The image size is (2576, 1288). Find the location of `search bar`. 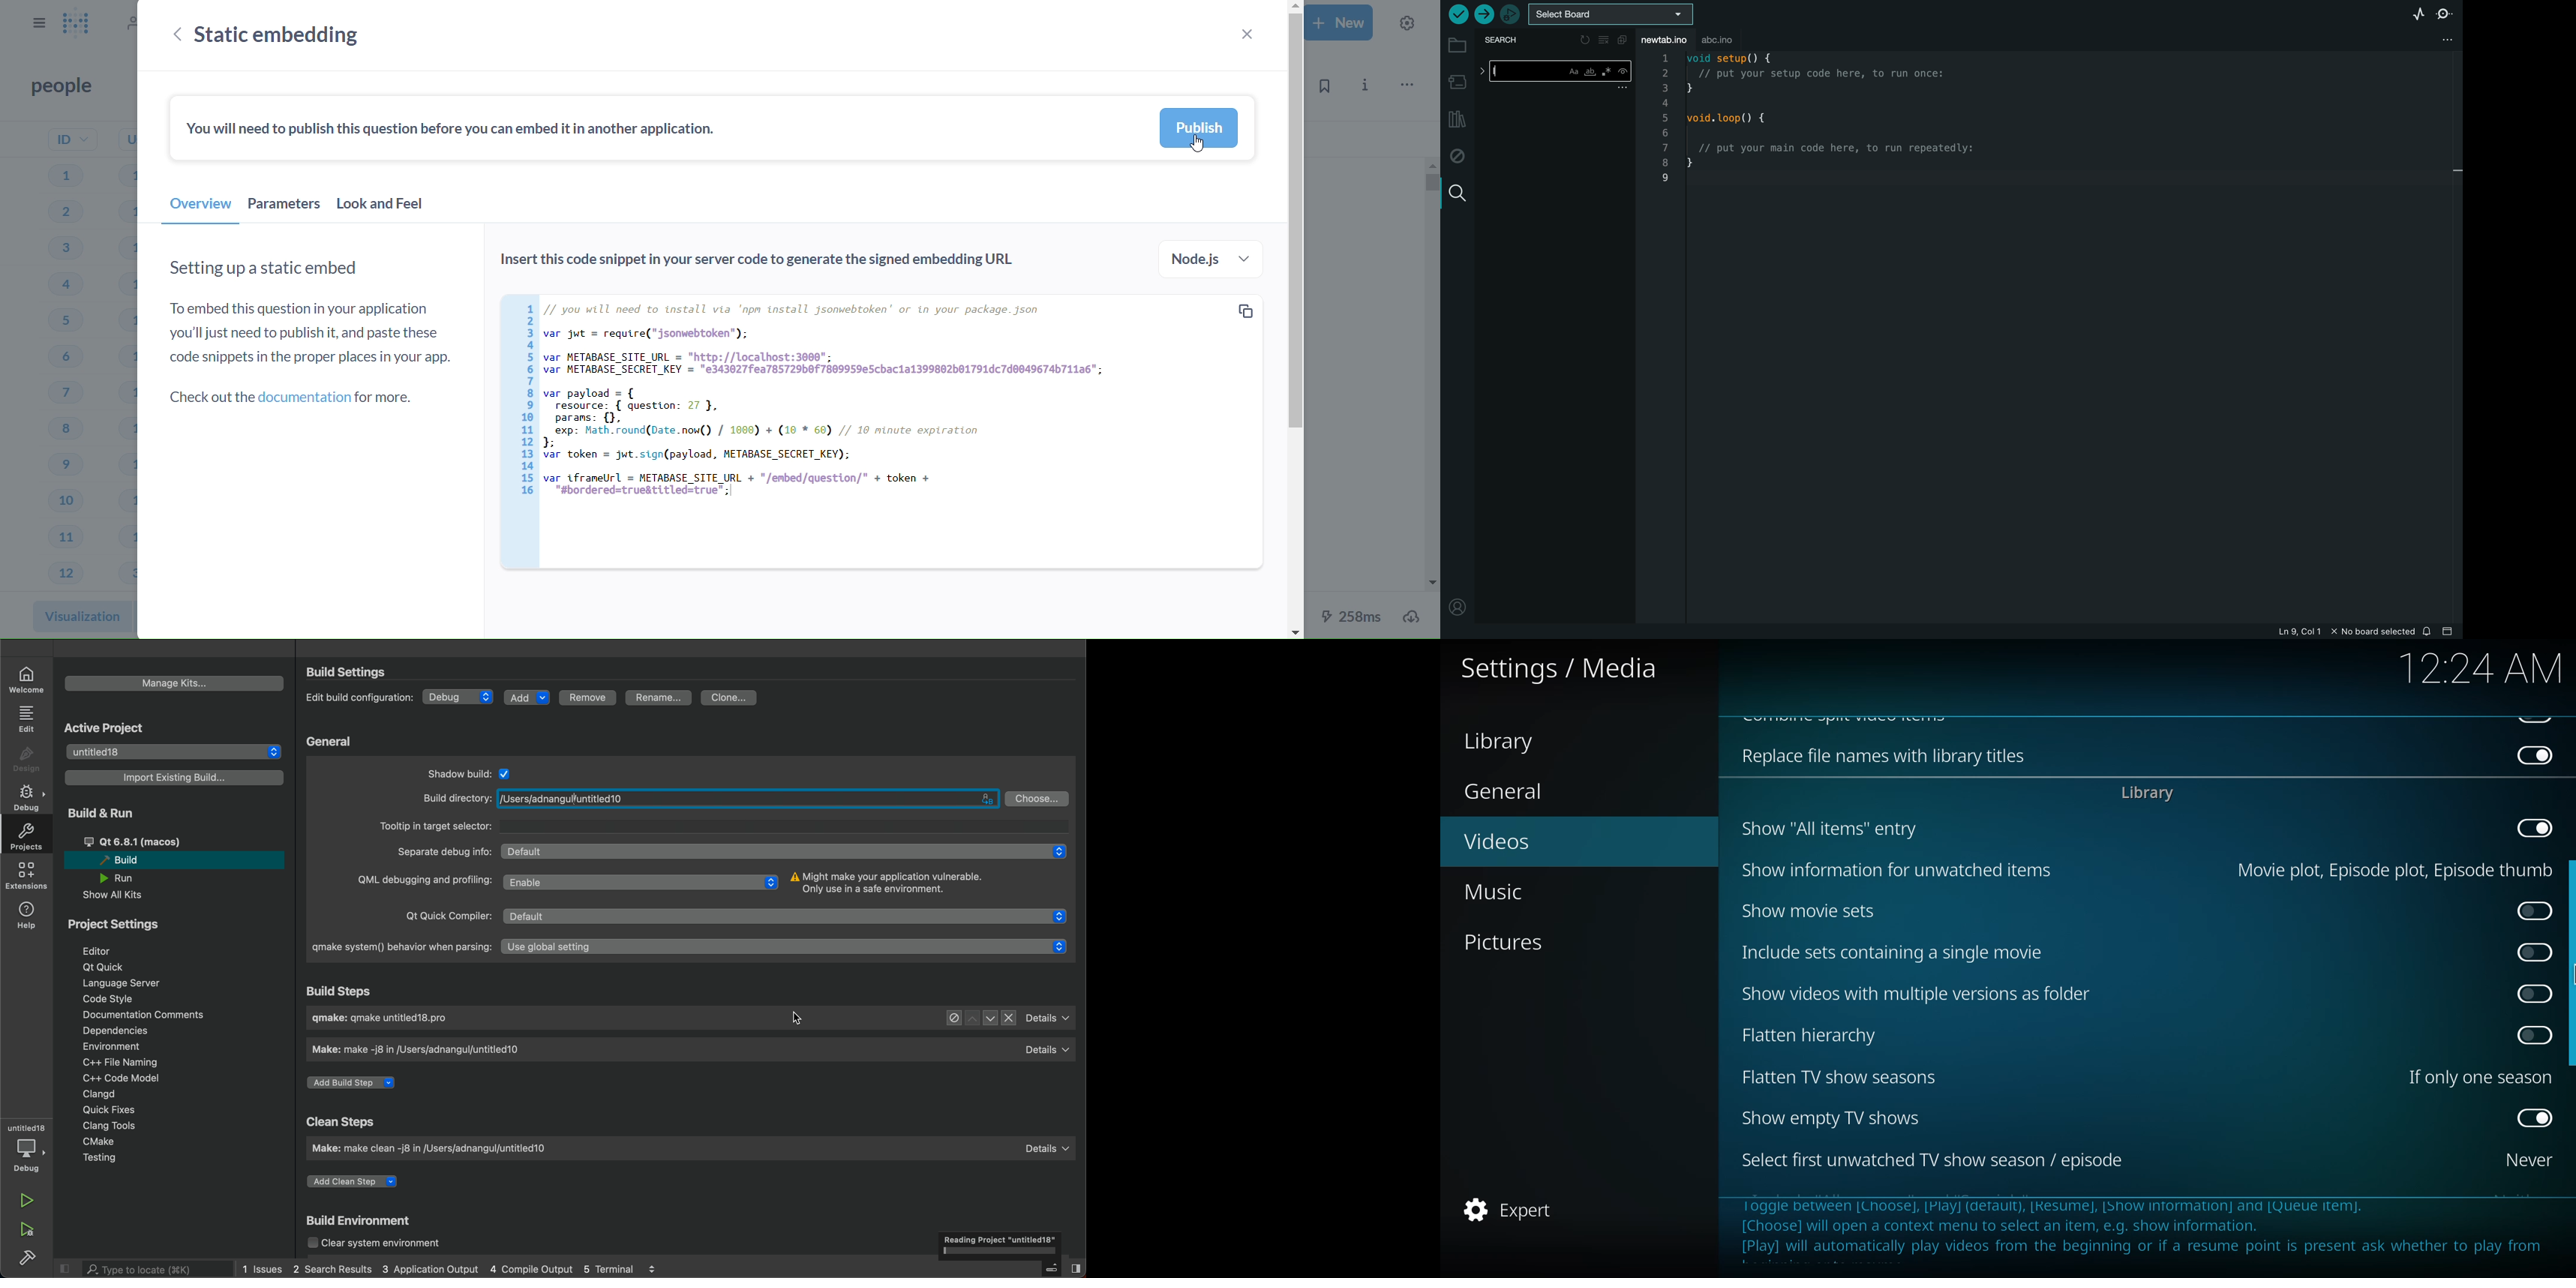

search bar is located at coordinates (1554, 72).